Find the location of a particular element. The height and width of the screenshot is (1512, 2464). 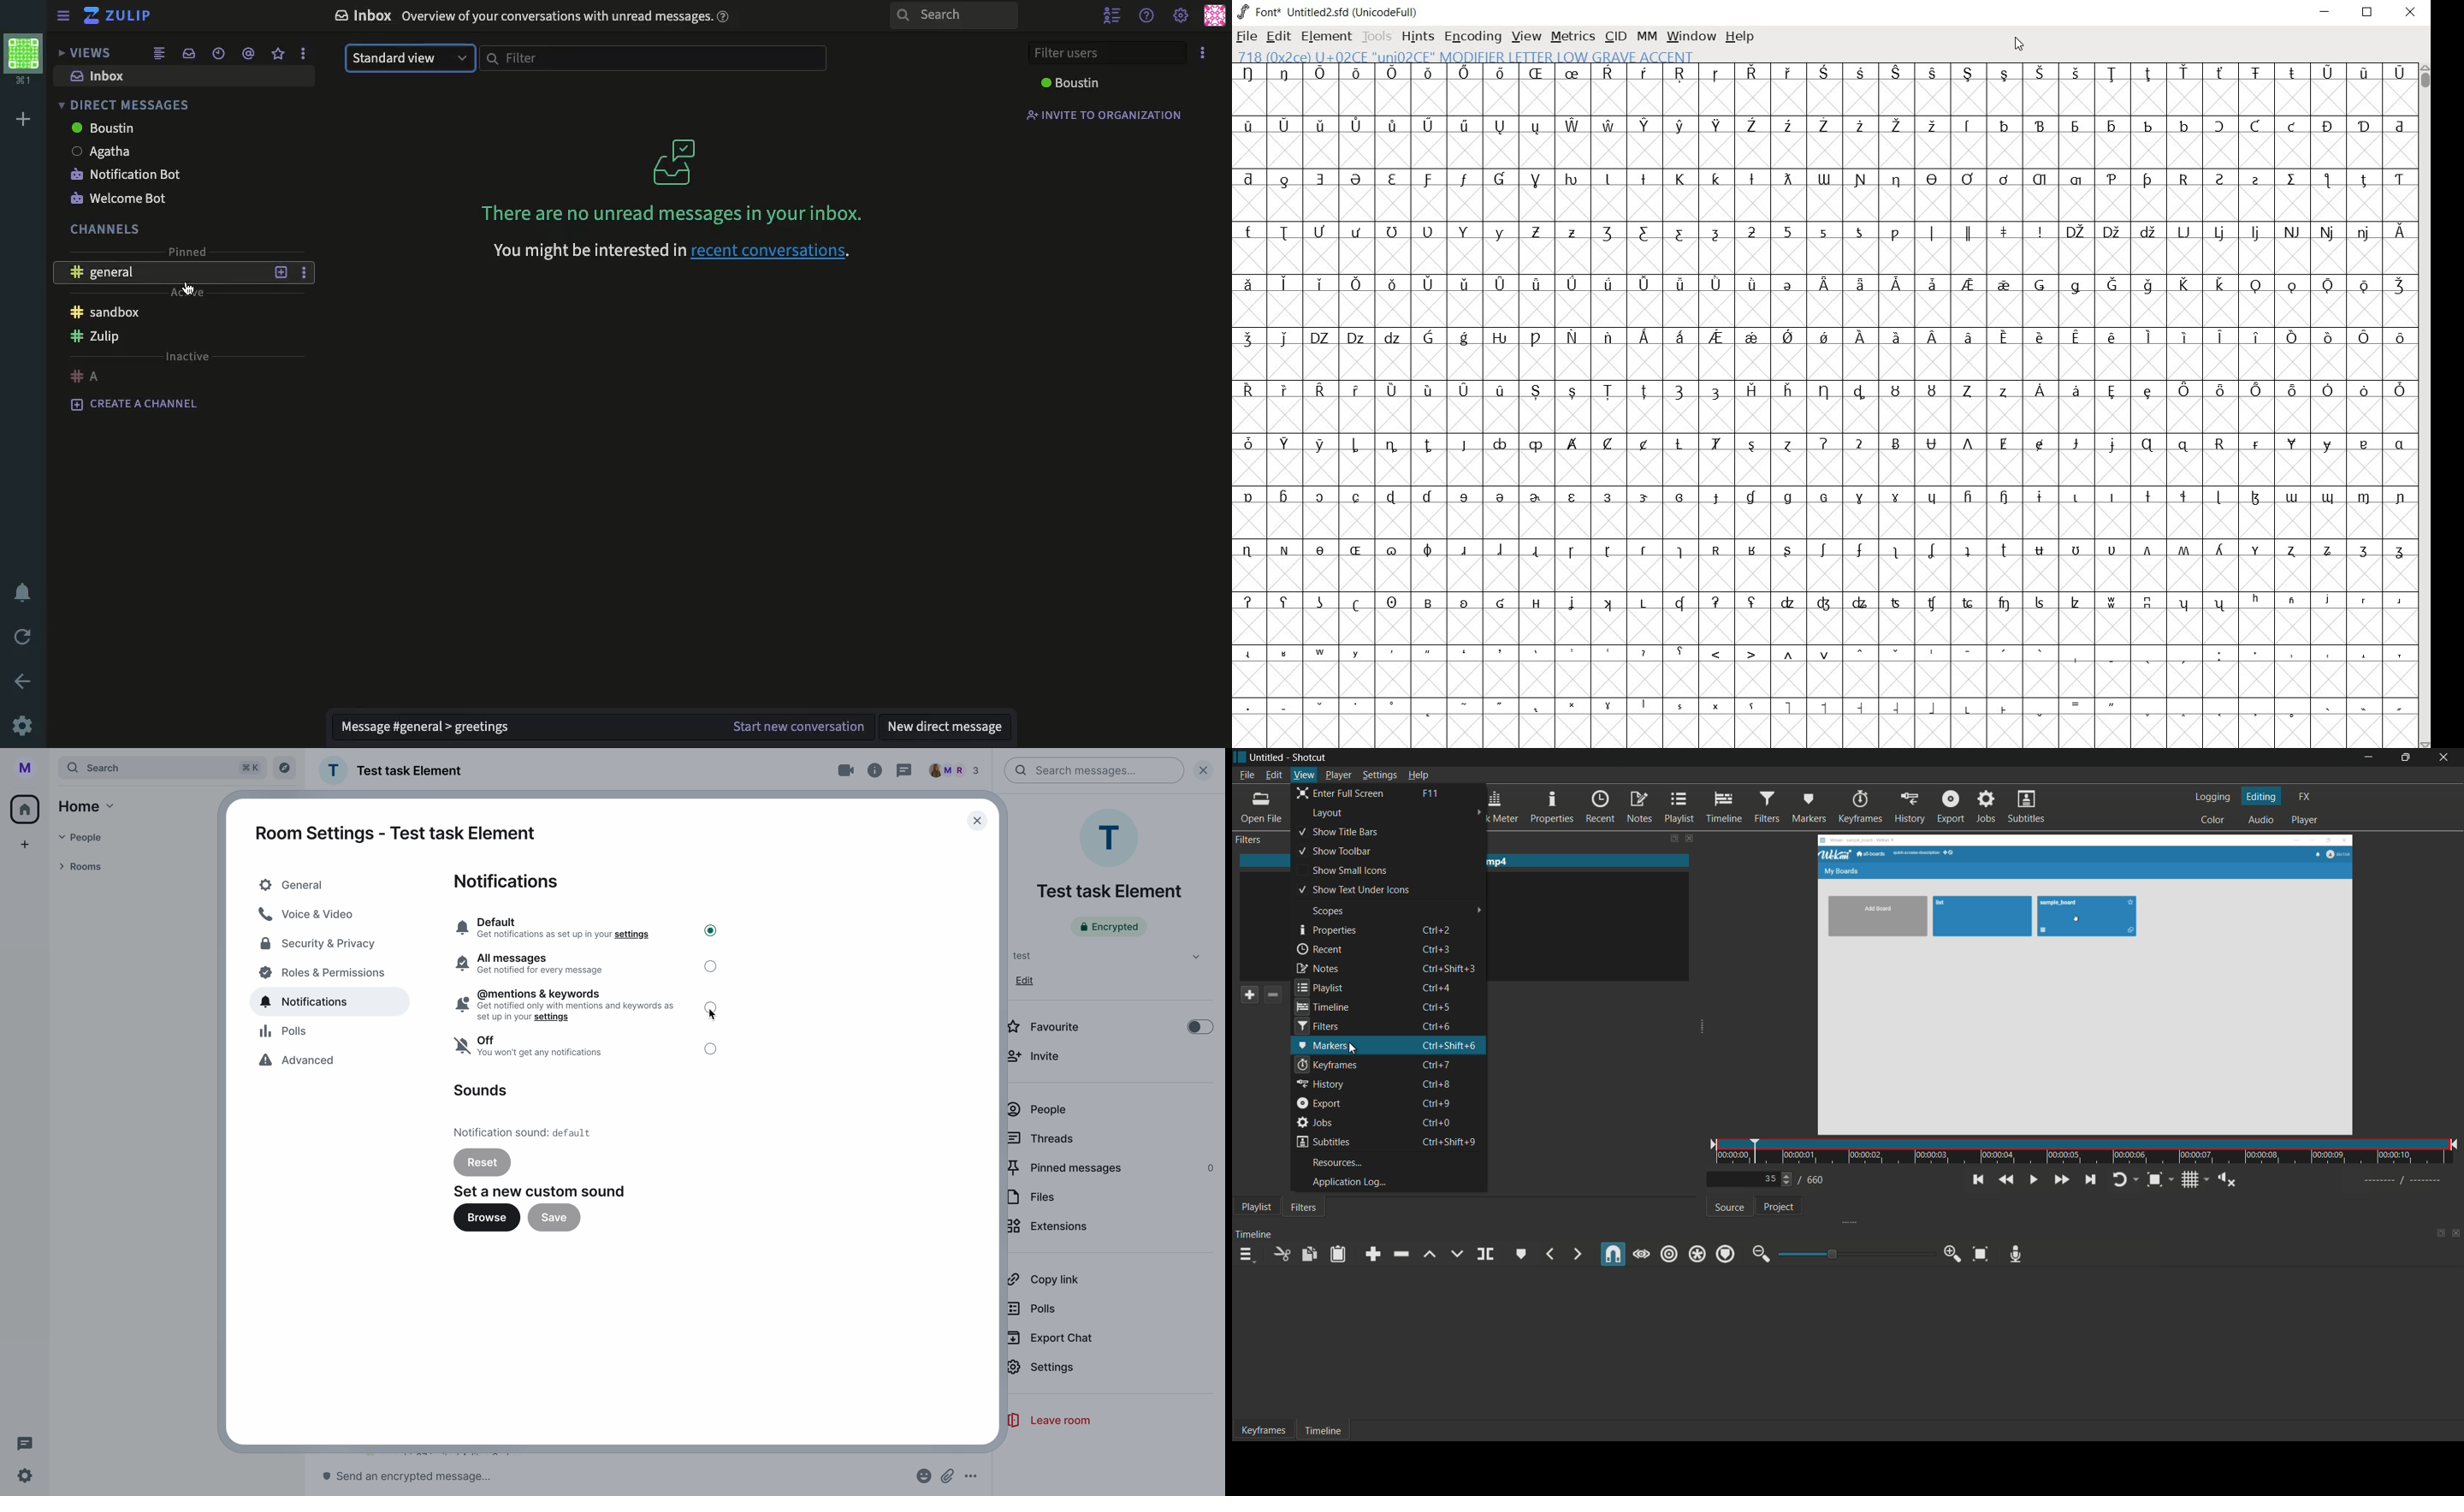

history is located at coordinates (1910, 808).